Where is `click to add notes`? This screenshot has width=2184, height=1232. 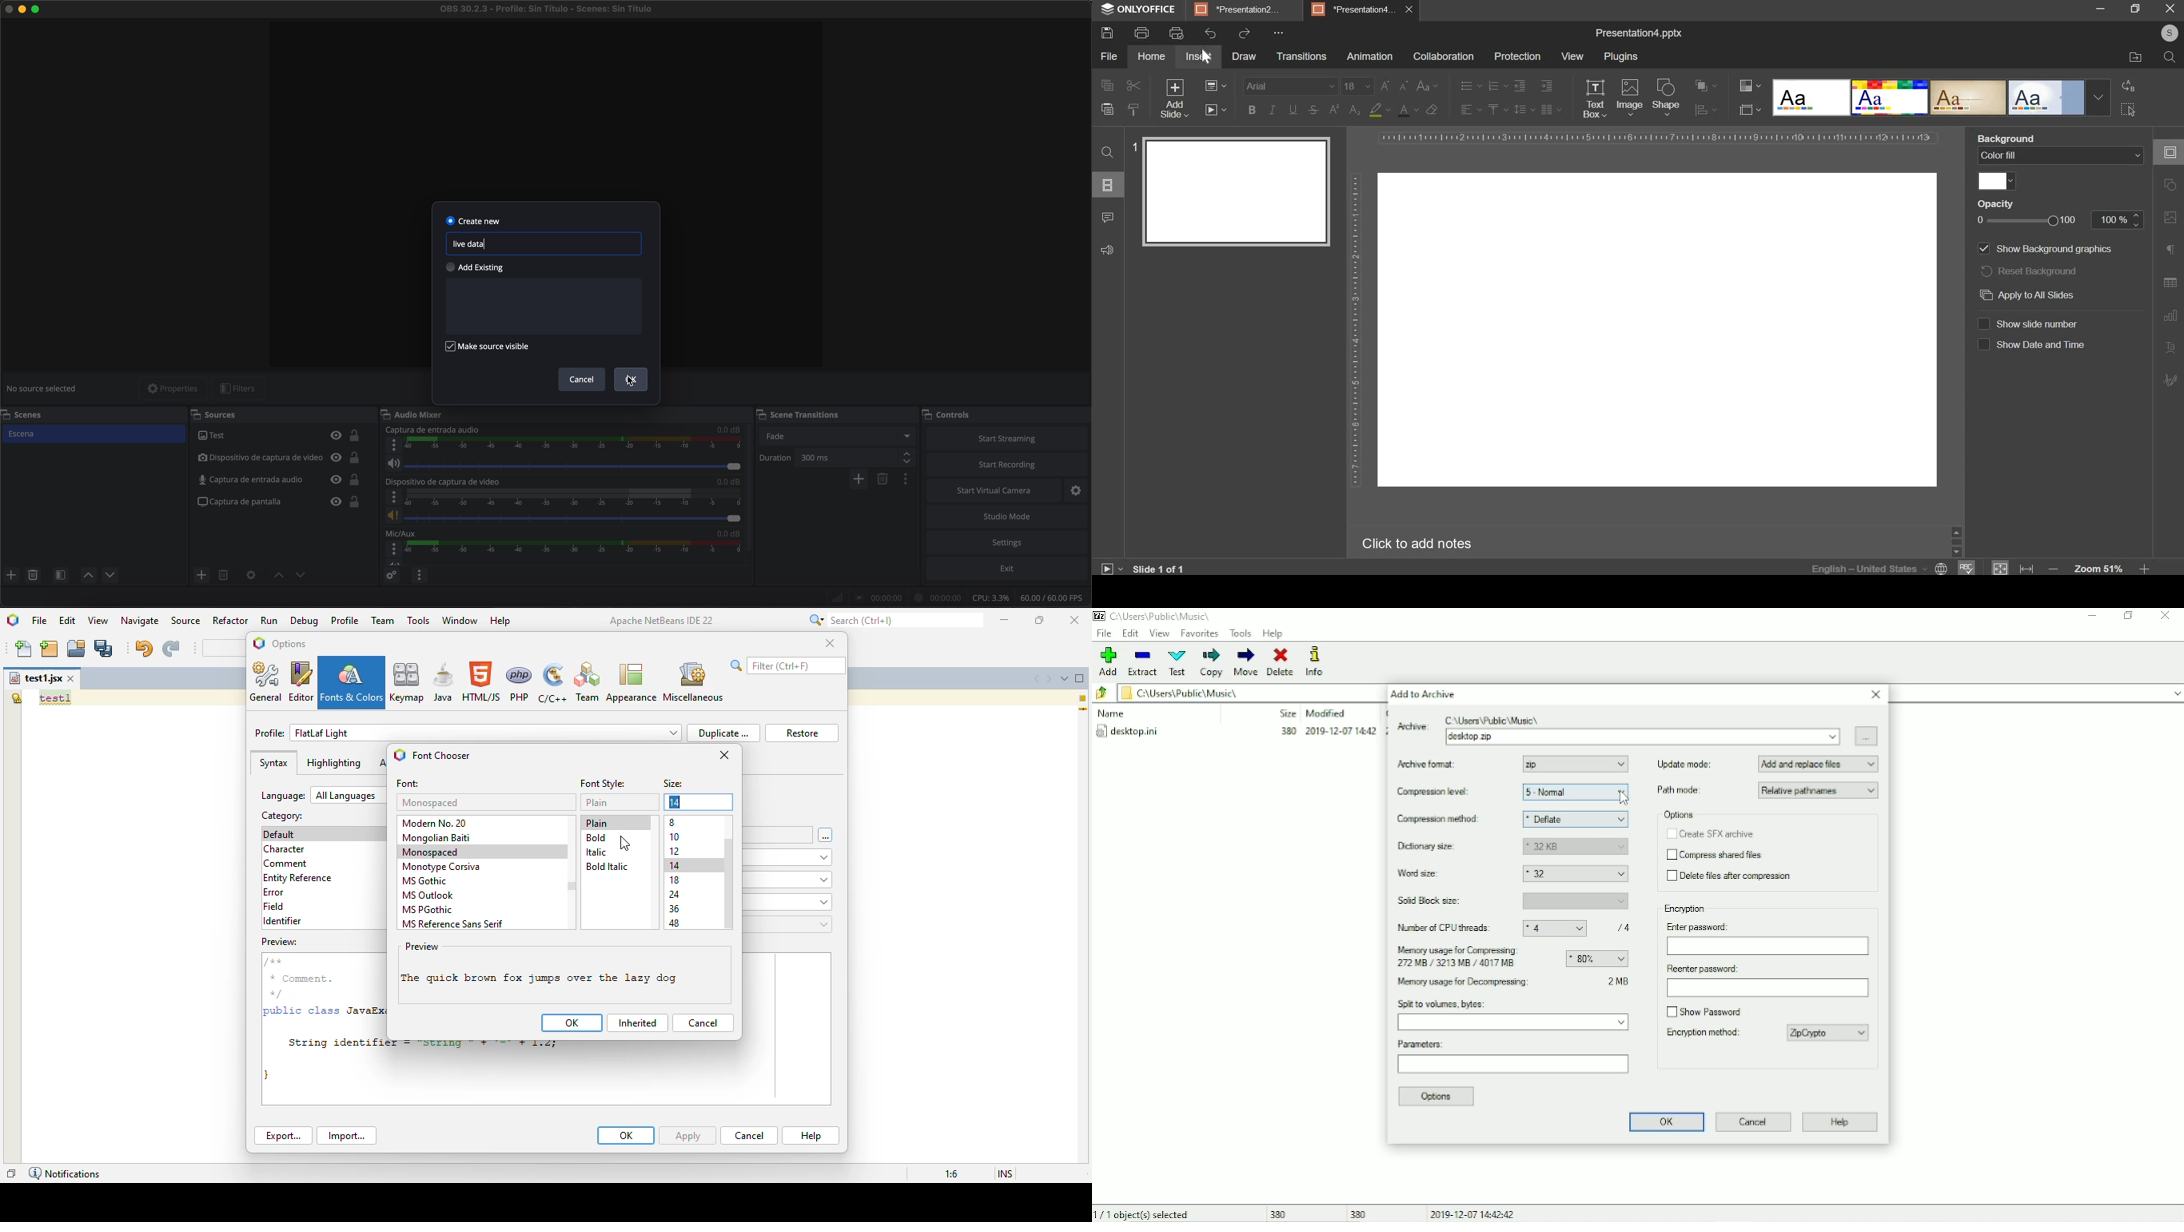
click to add notes is located at coordinates (1416, 545).